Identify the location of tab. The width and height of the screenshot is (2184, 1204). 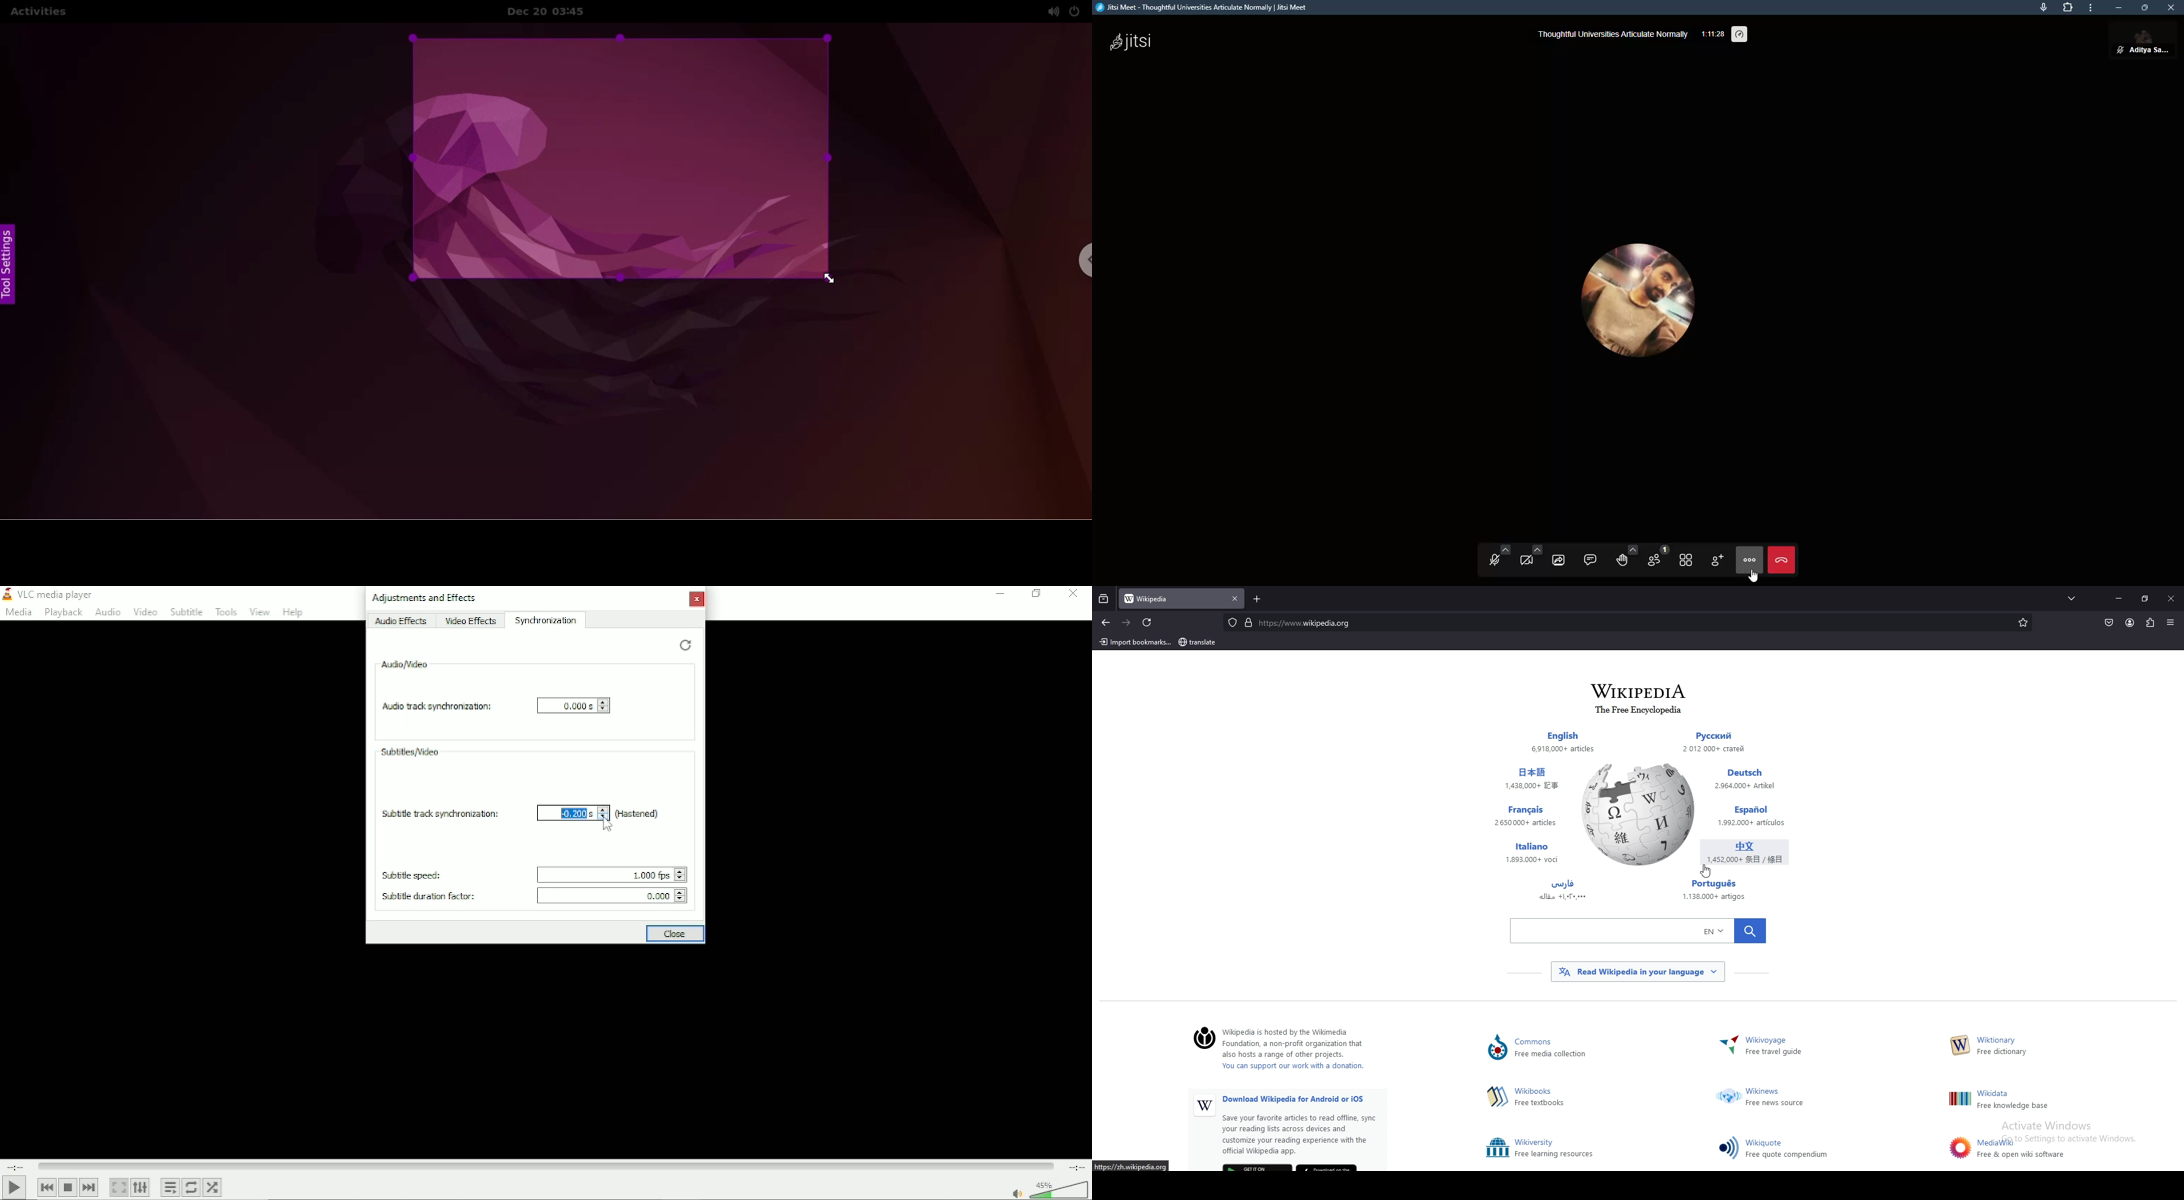
(1169, 600).